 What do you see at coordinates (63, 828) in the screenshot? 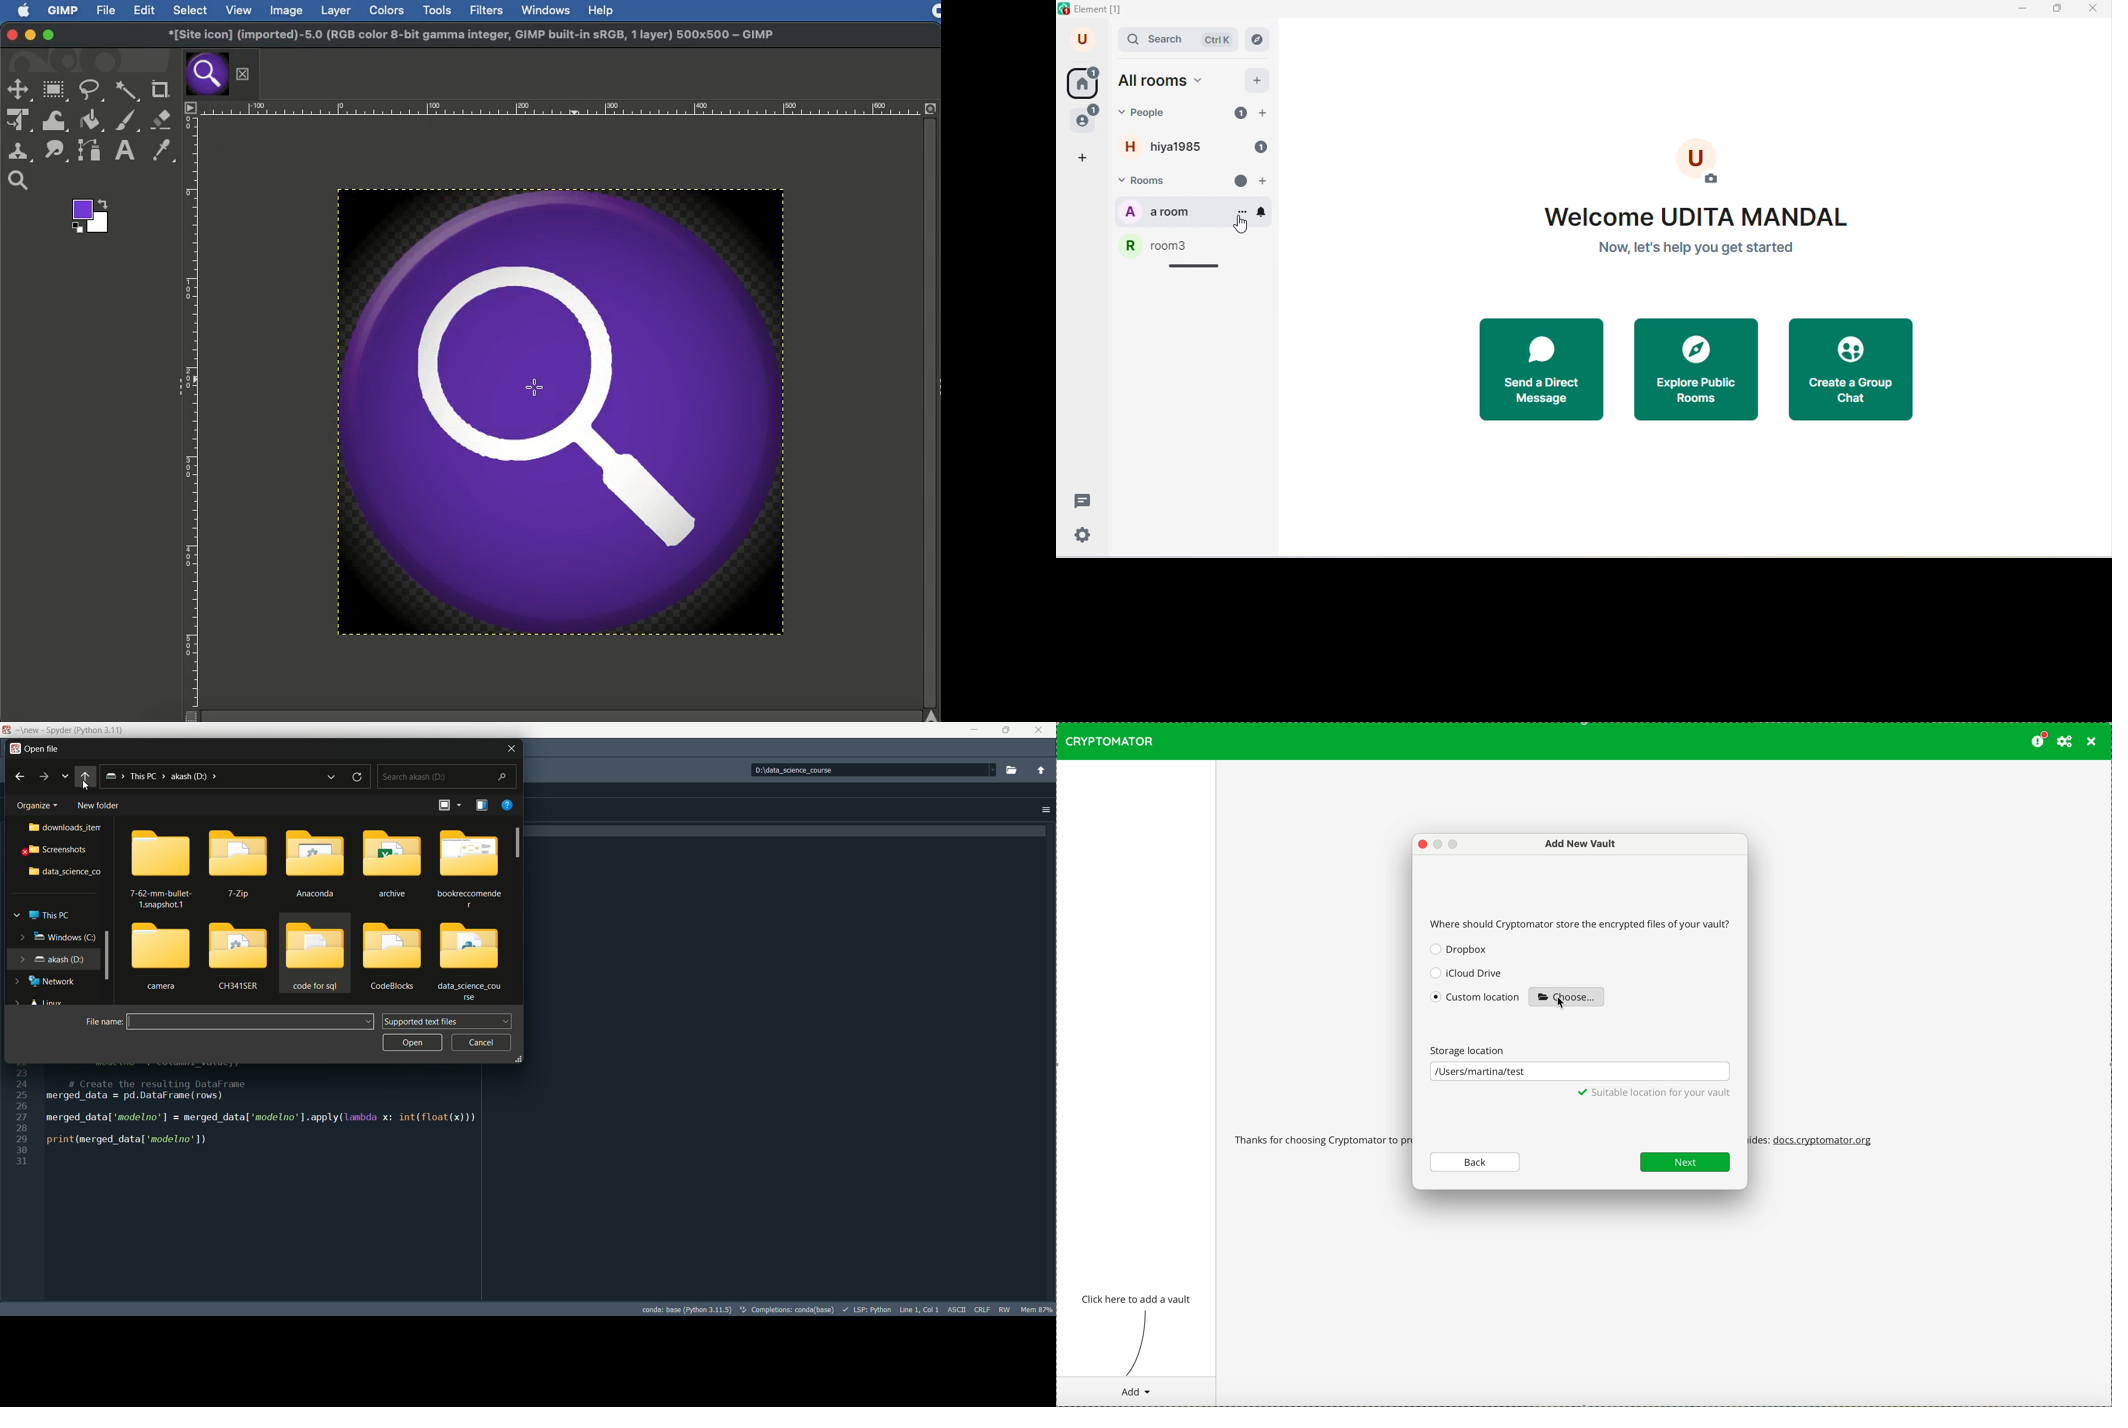
I see `downlaods item` at bounding box center [63, 828].